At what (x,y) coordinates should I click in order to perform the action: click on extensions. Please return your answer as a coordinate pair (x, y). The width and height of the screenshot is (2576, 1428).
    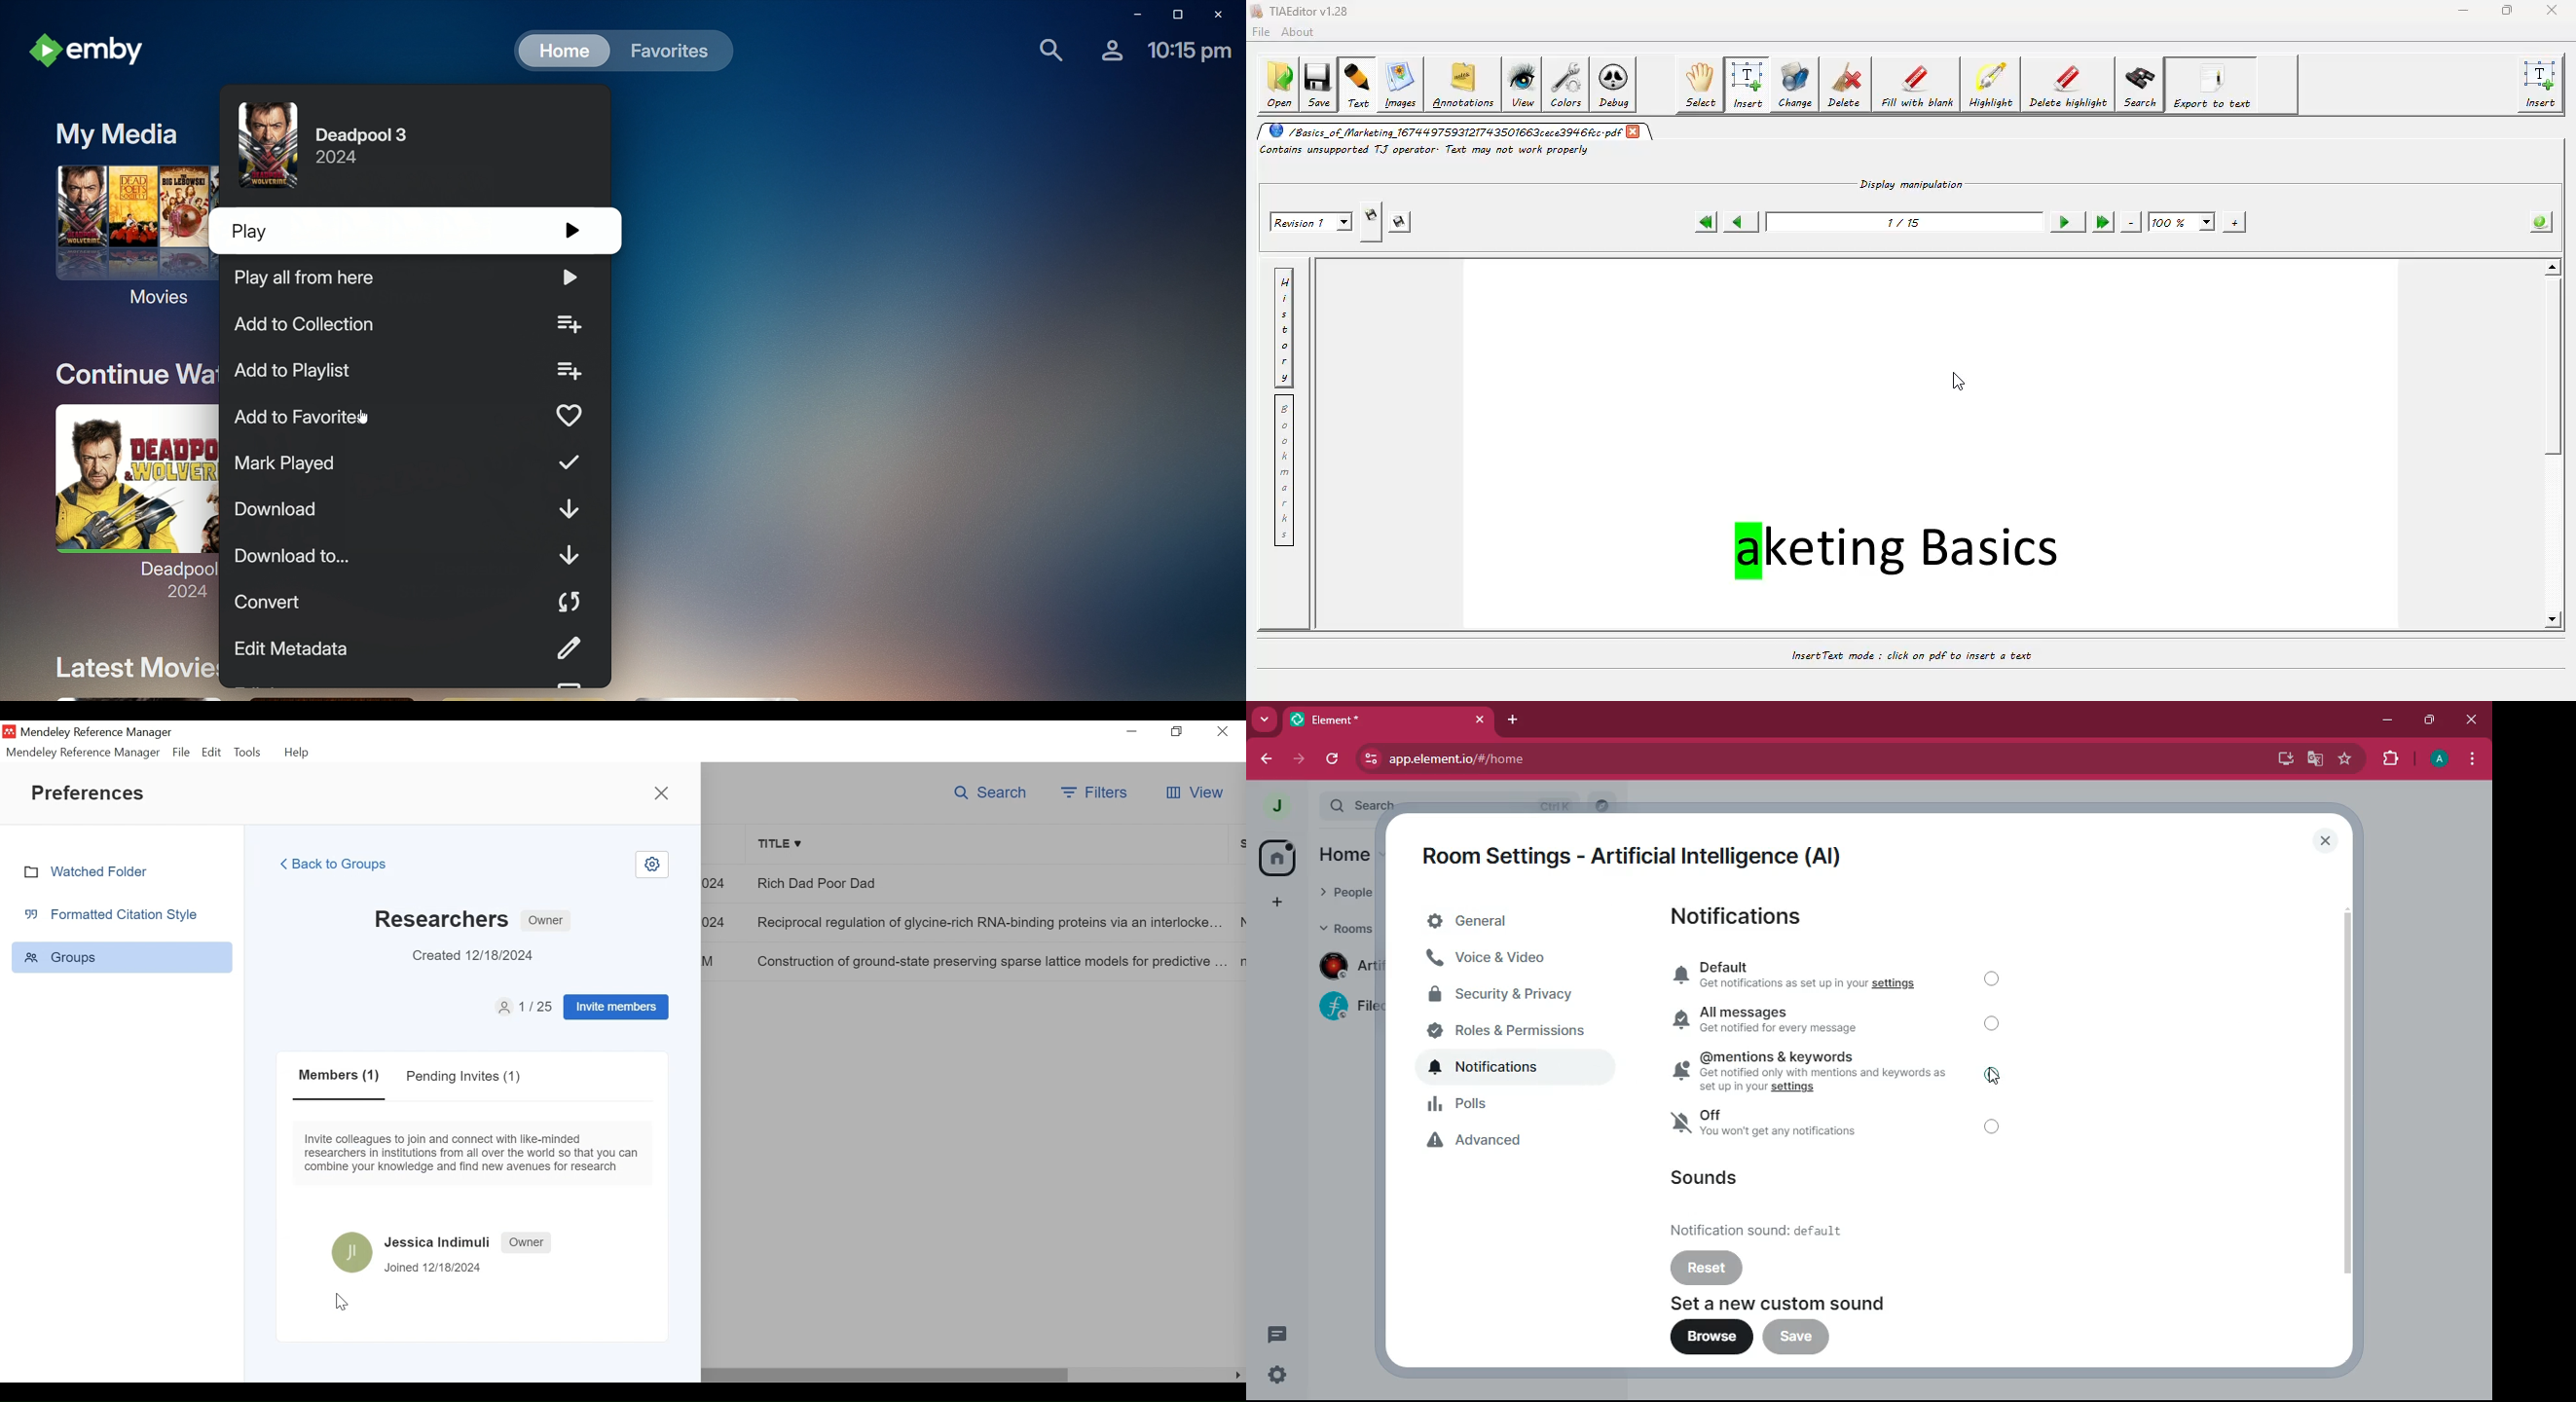
    Looking at the image, I should click on (2392, 759).